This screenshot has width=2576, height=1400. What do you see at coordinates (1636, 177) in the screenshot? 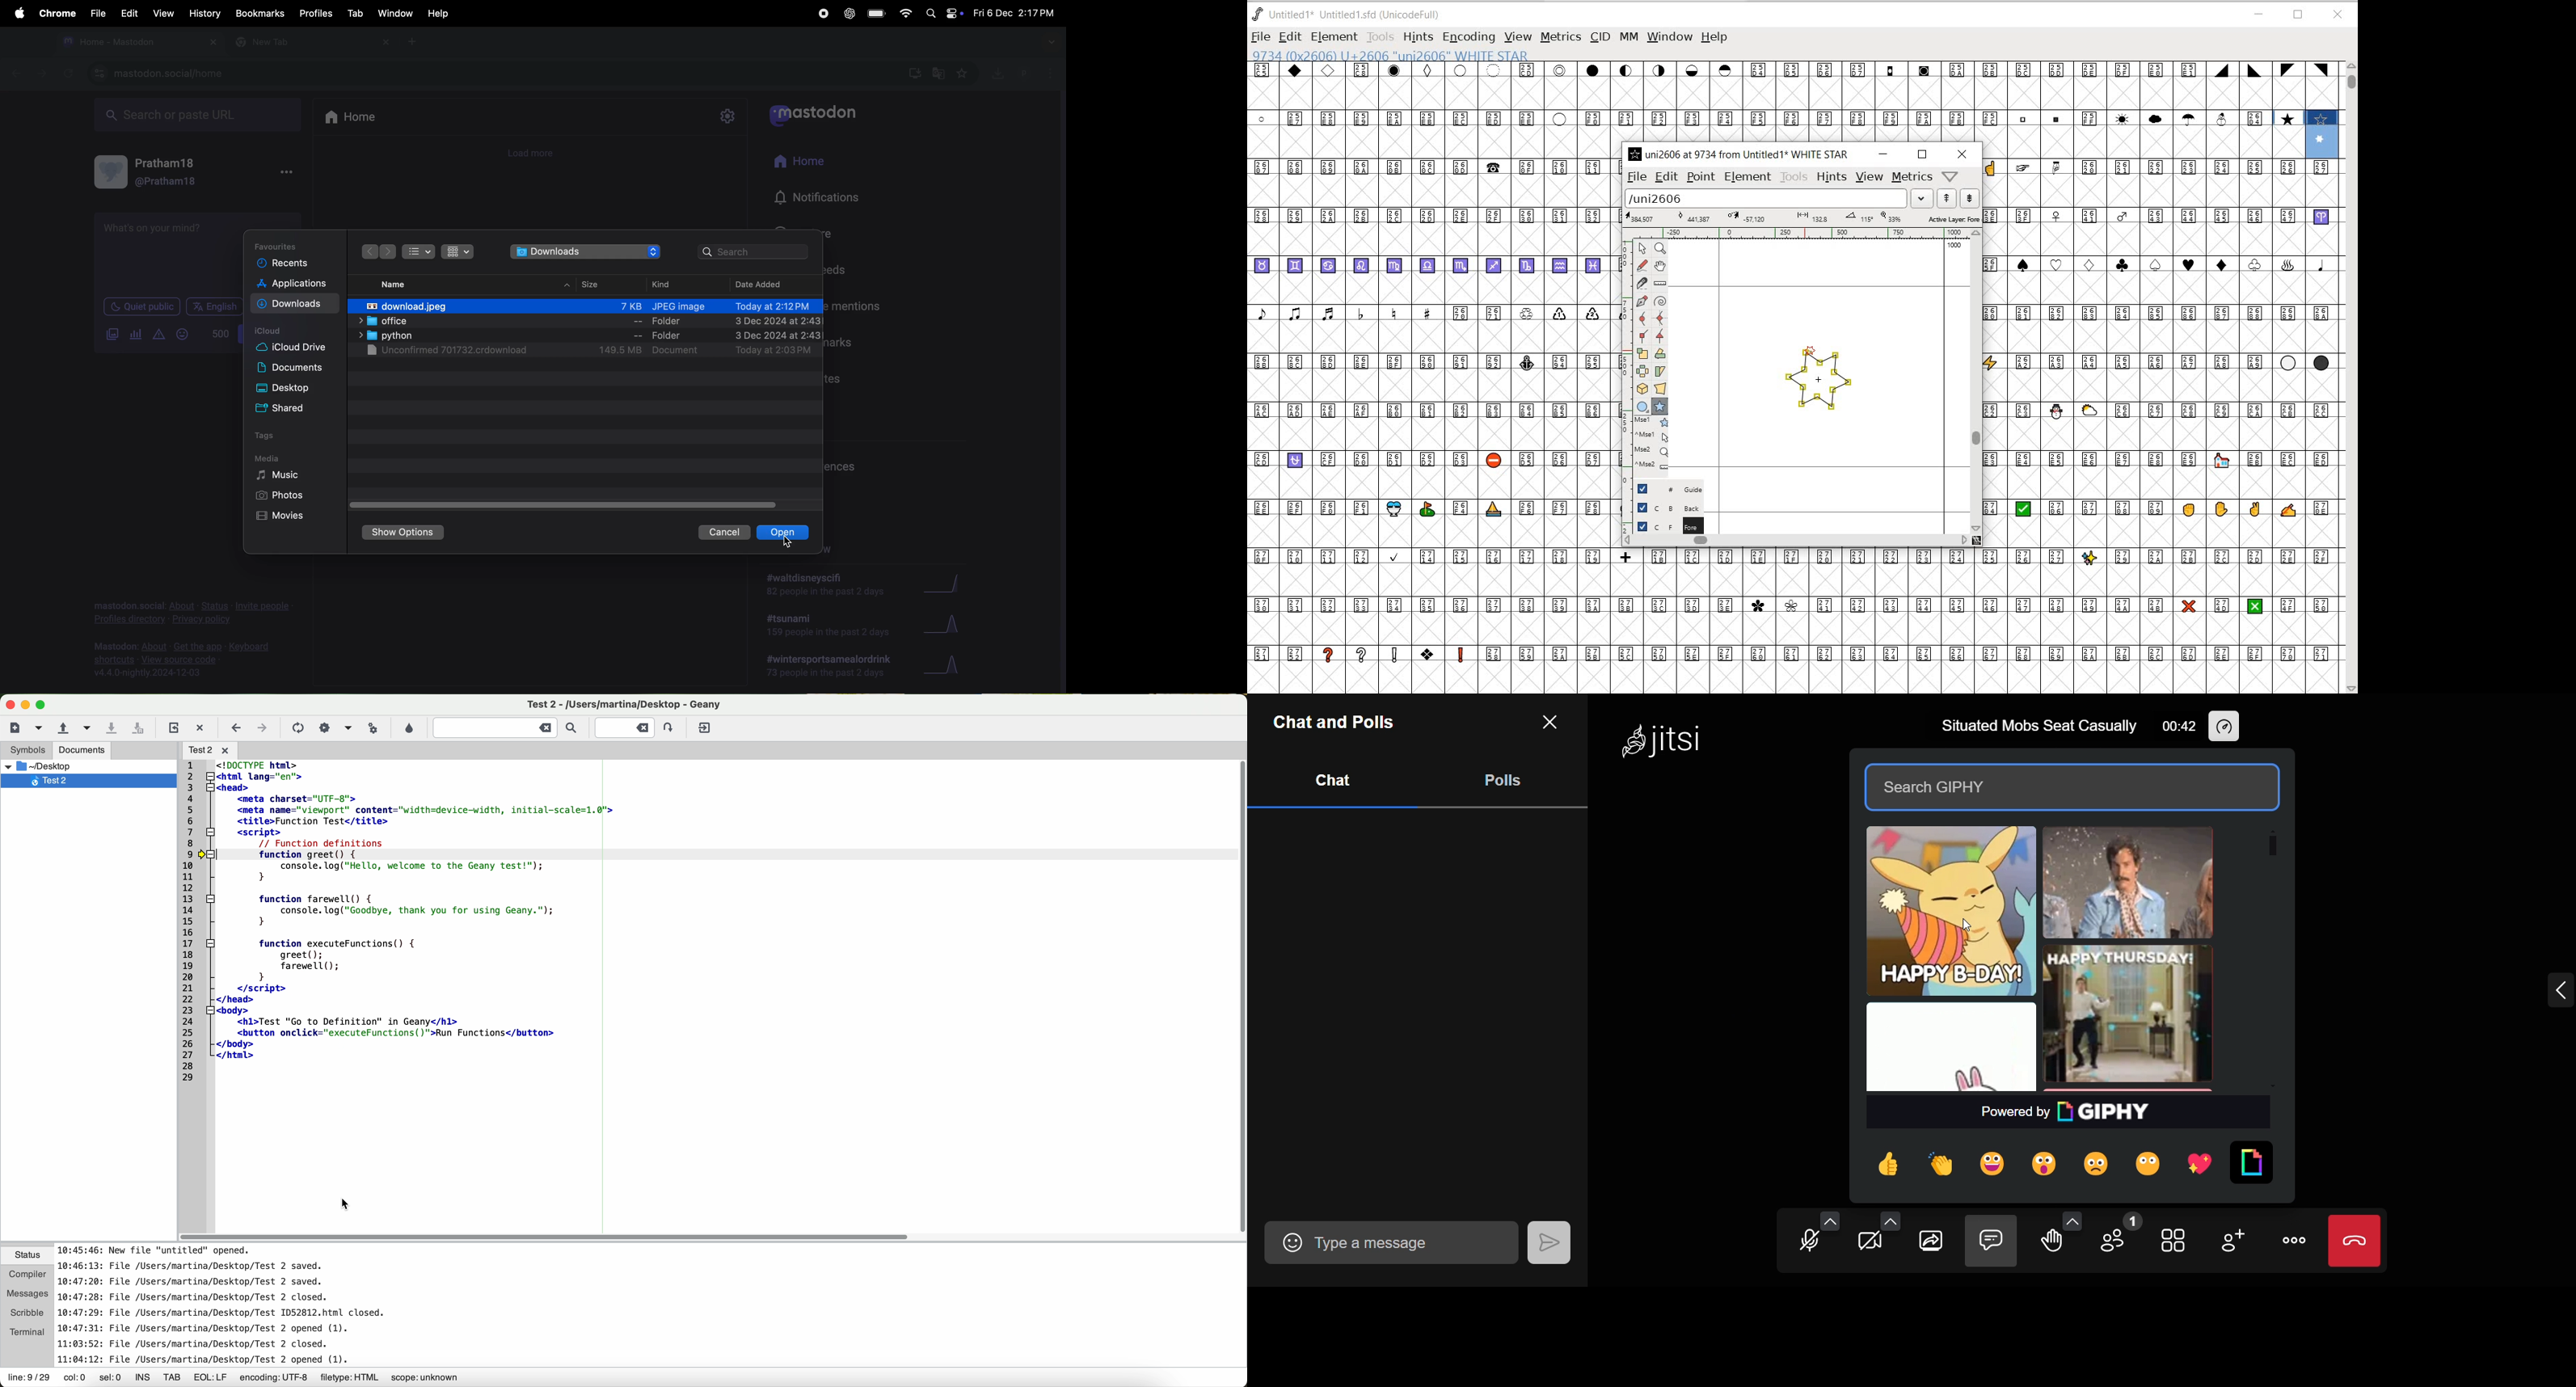
I see `FILE` at bounding box center [1636, 177].